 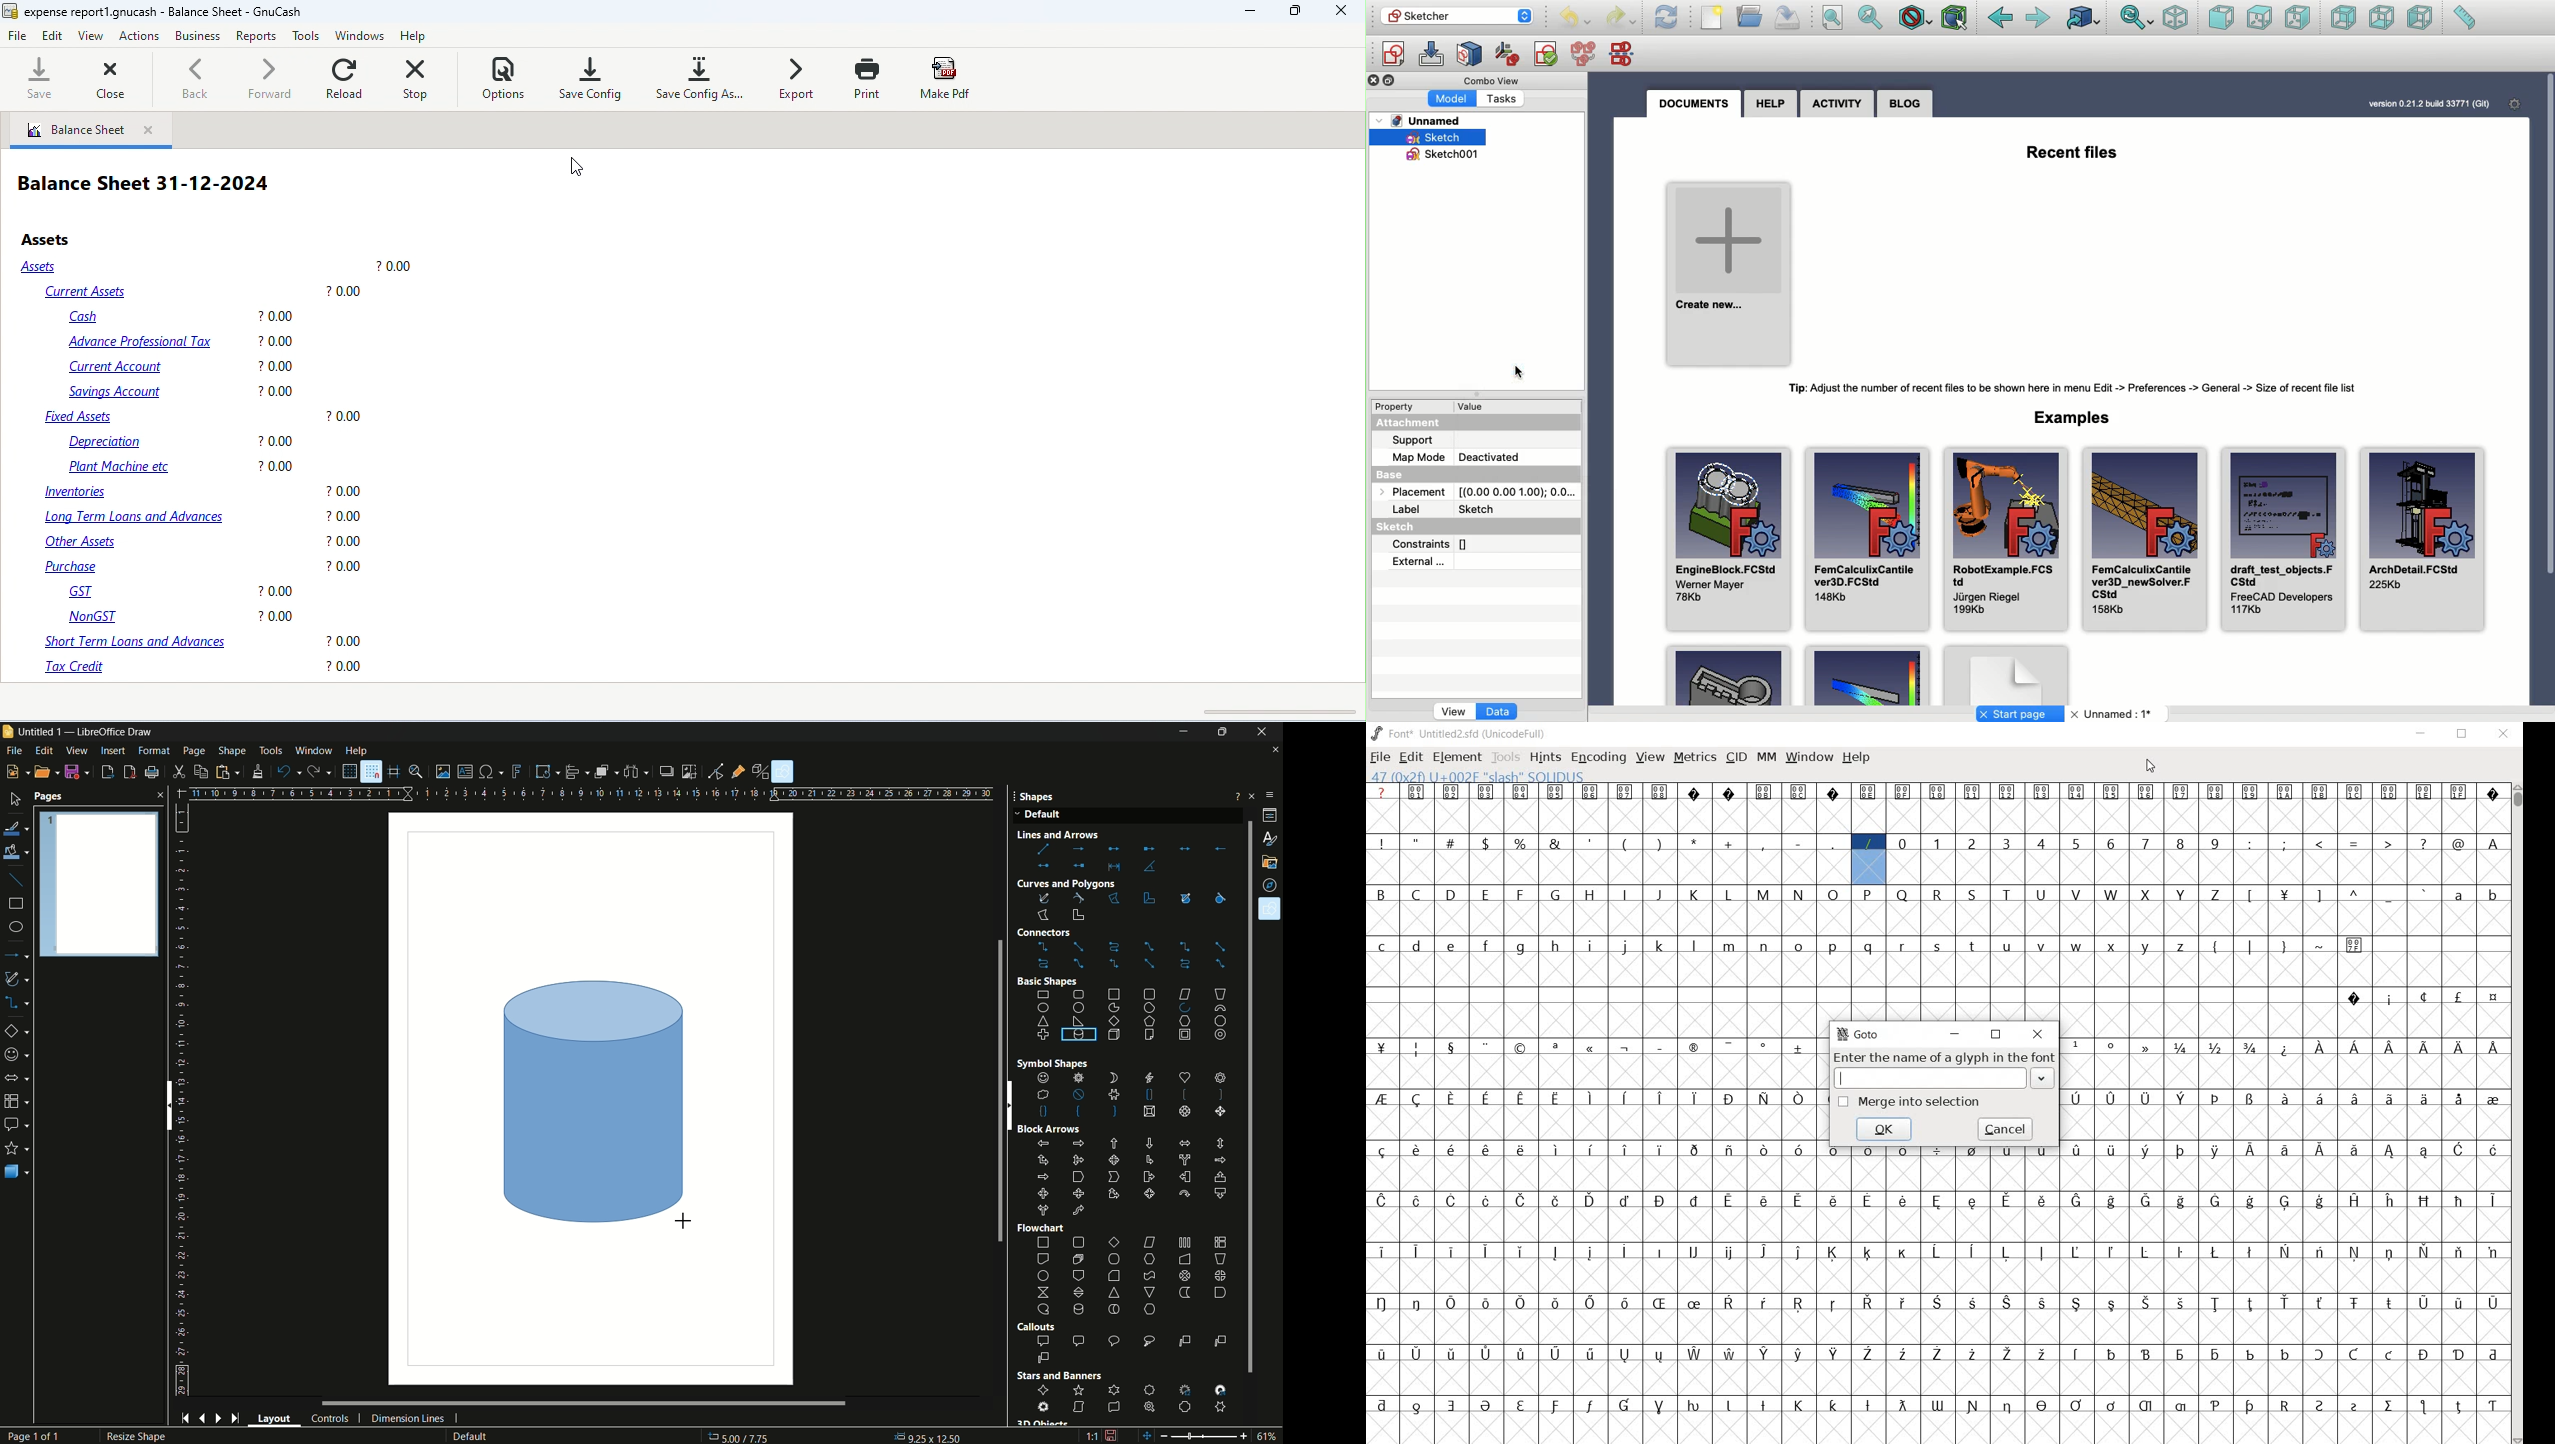 What do you see at coordinates (1555, 843) in the screenshot?
I see `glyph` at bounding box center [1555, 843].